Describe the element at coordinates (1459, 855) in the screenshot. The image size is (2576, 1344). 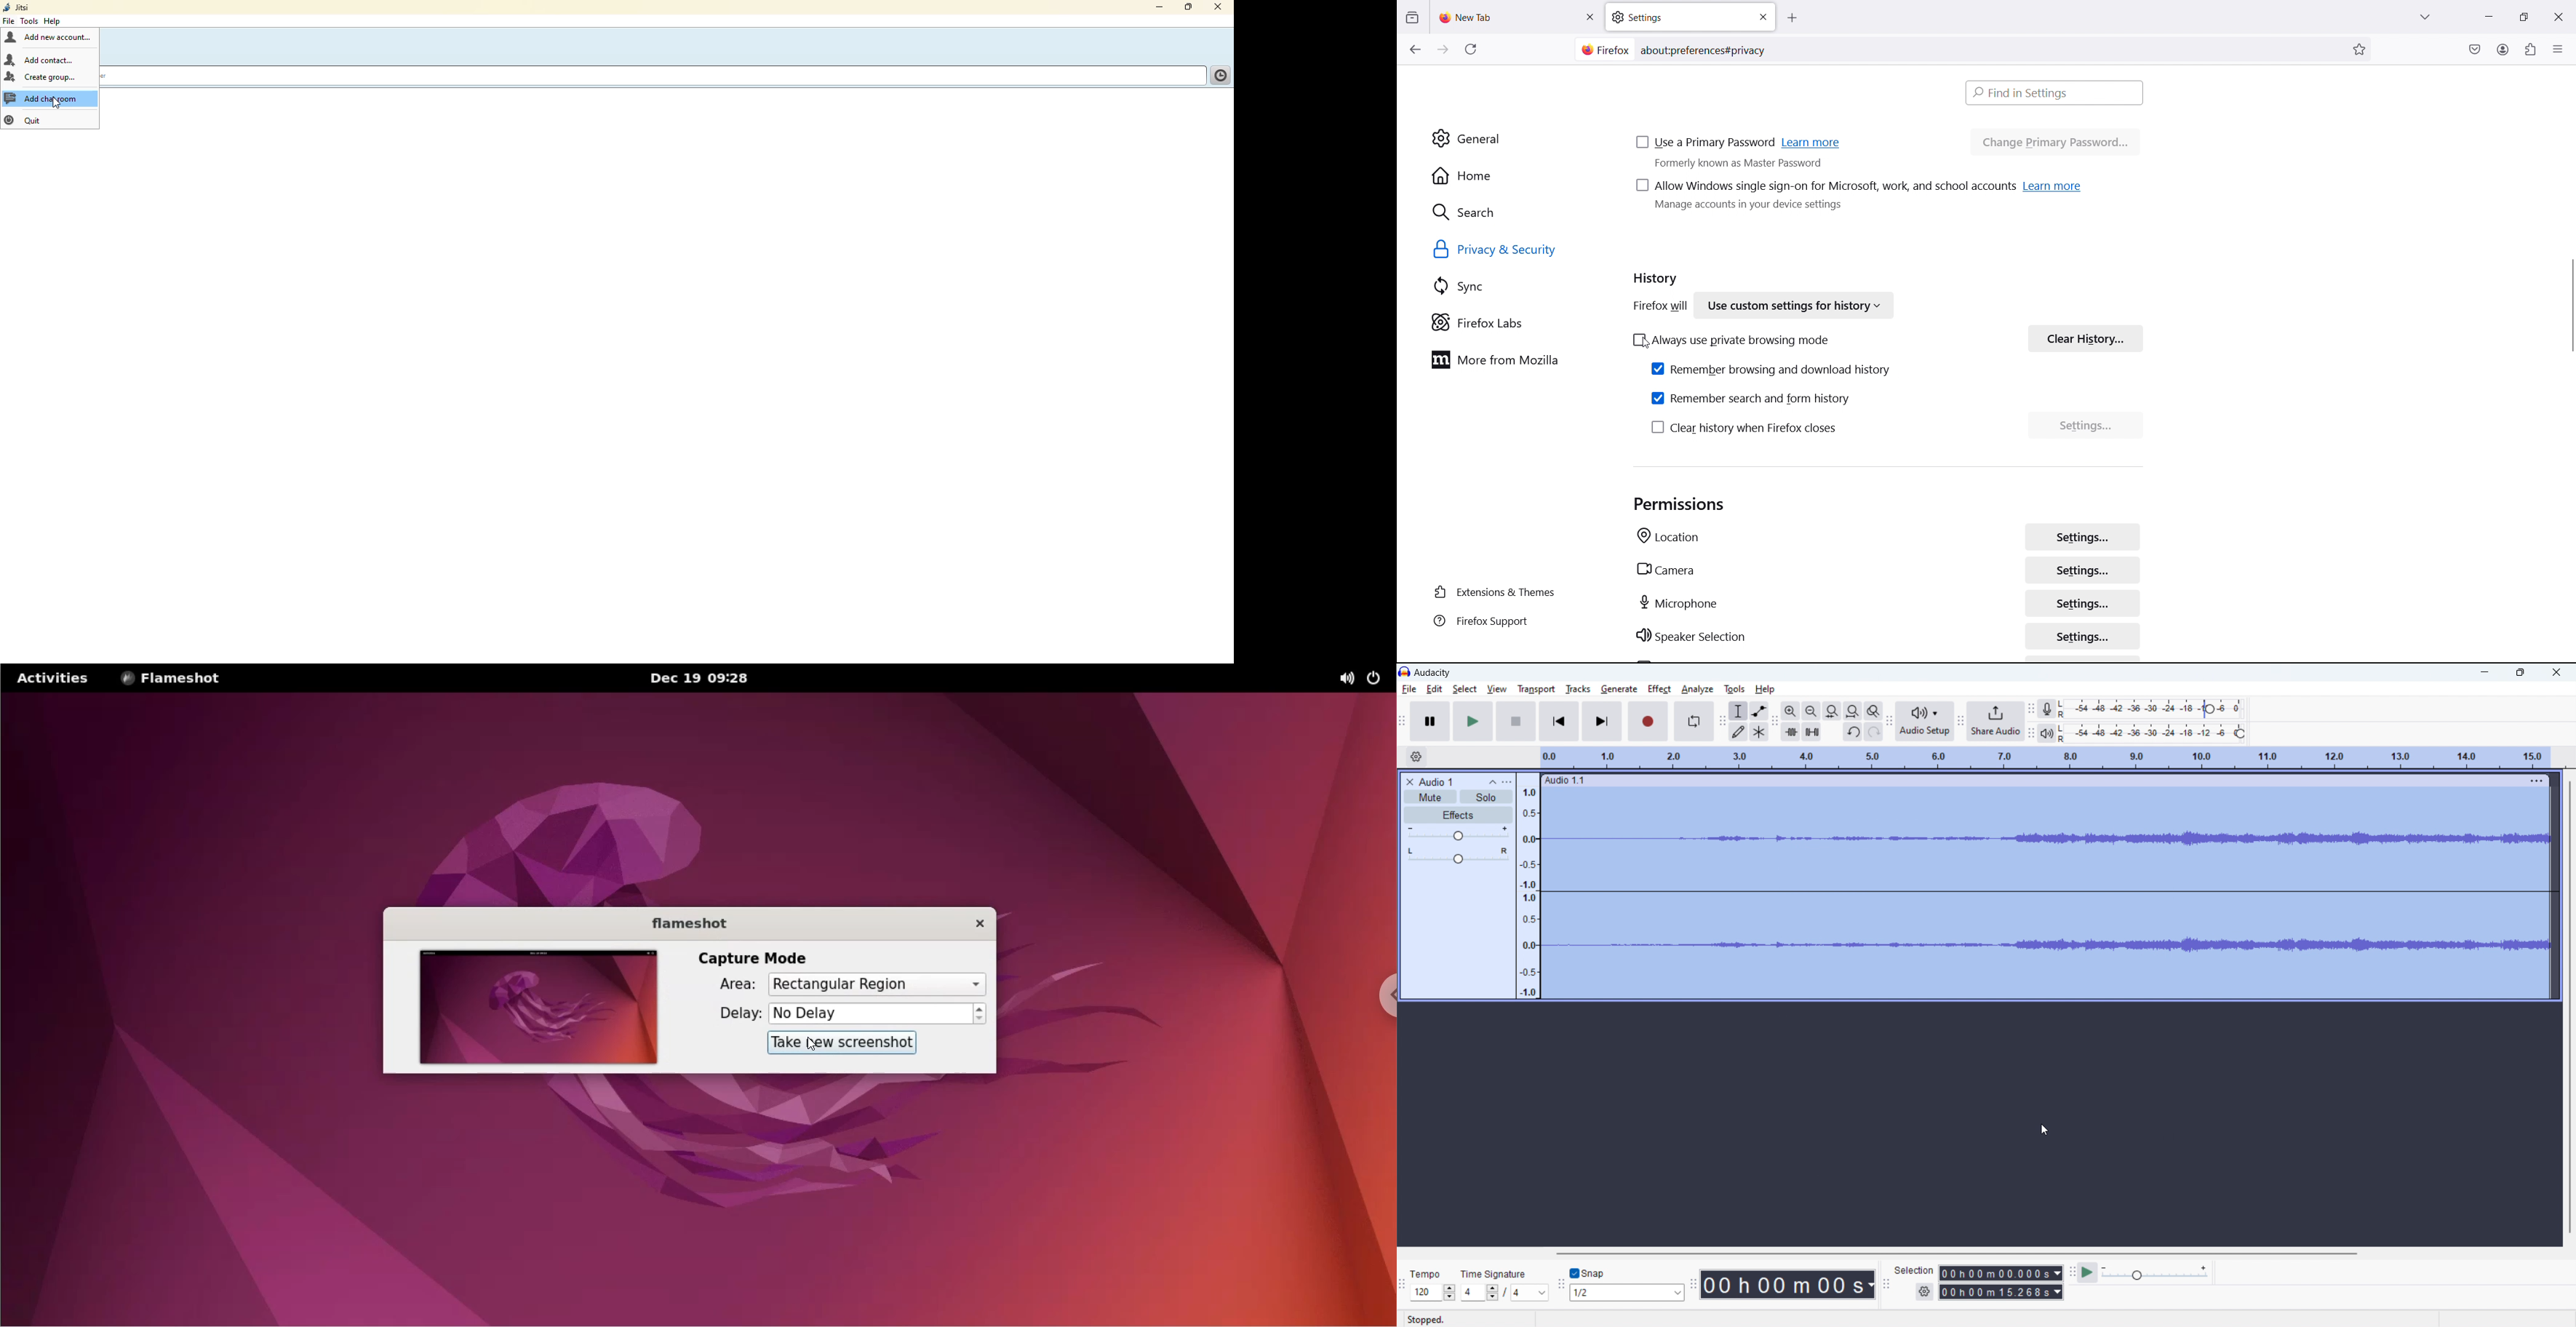
I see `pan: center` at that location.